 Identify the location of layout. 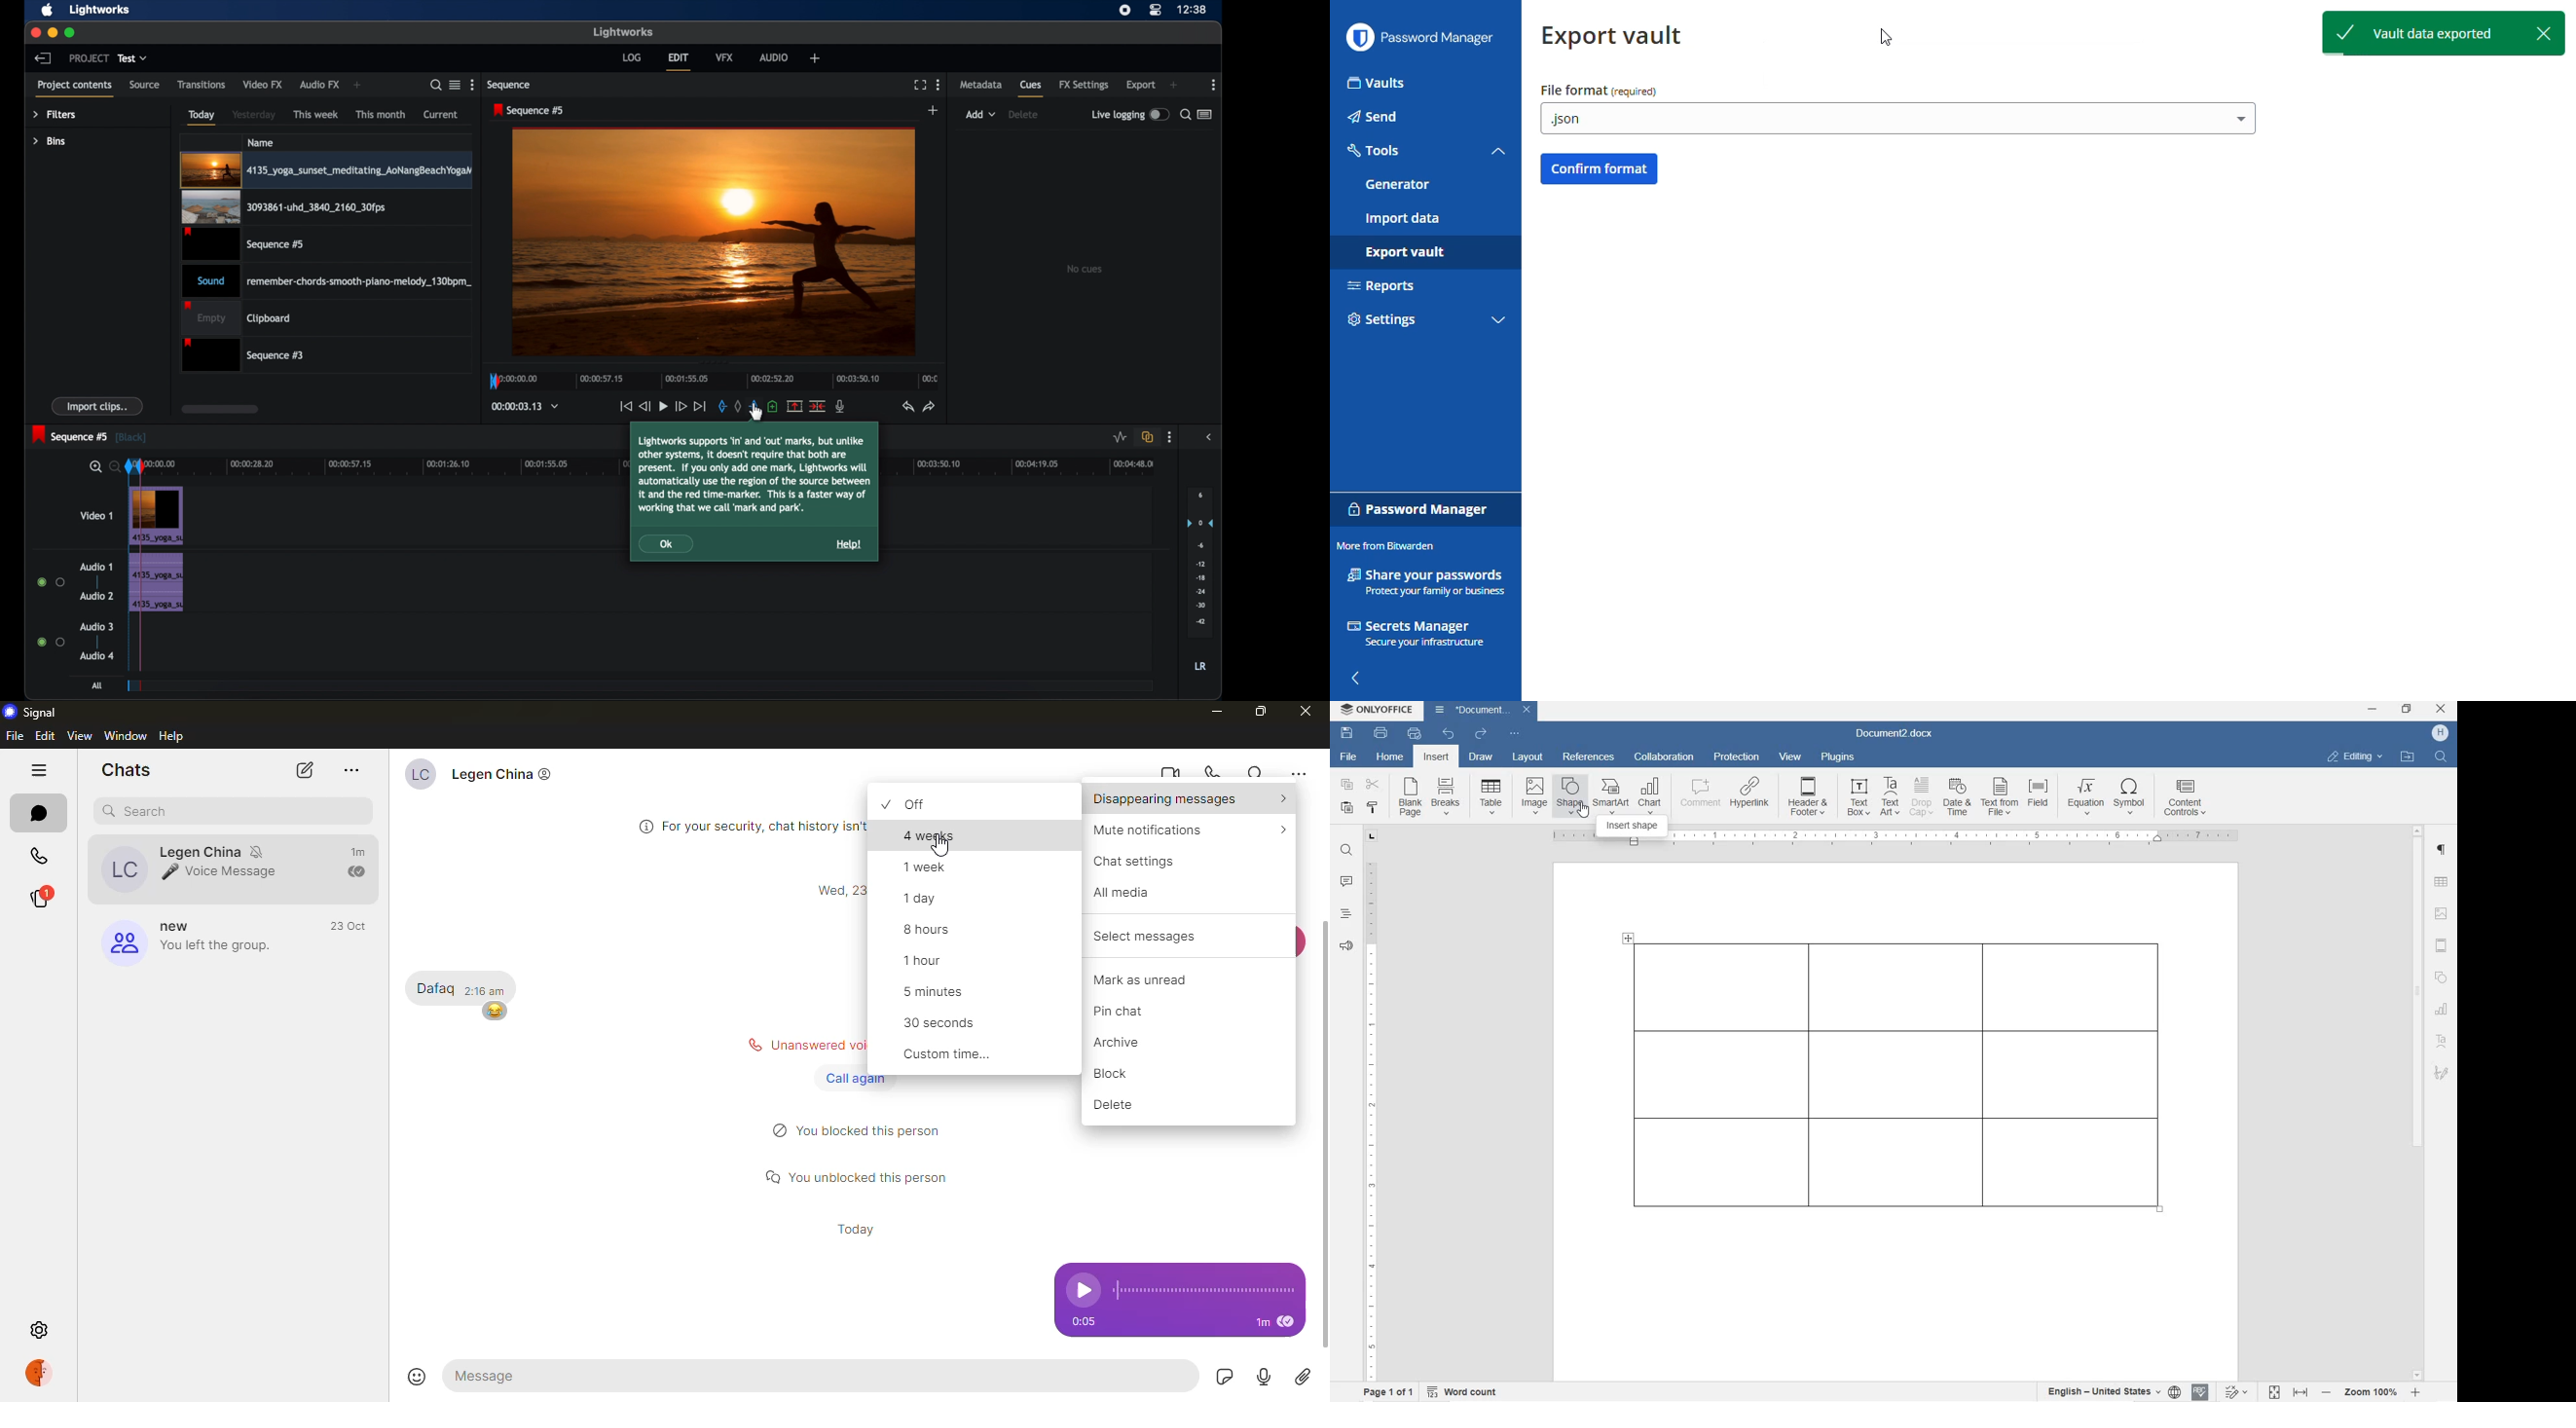
(1529, 757).